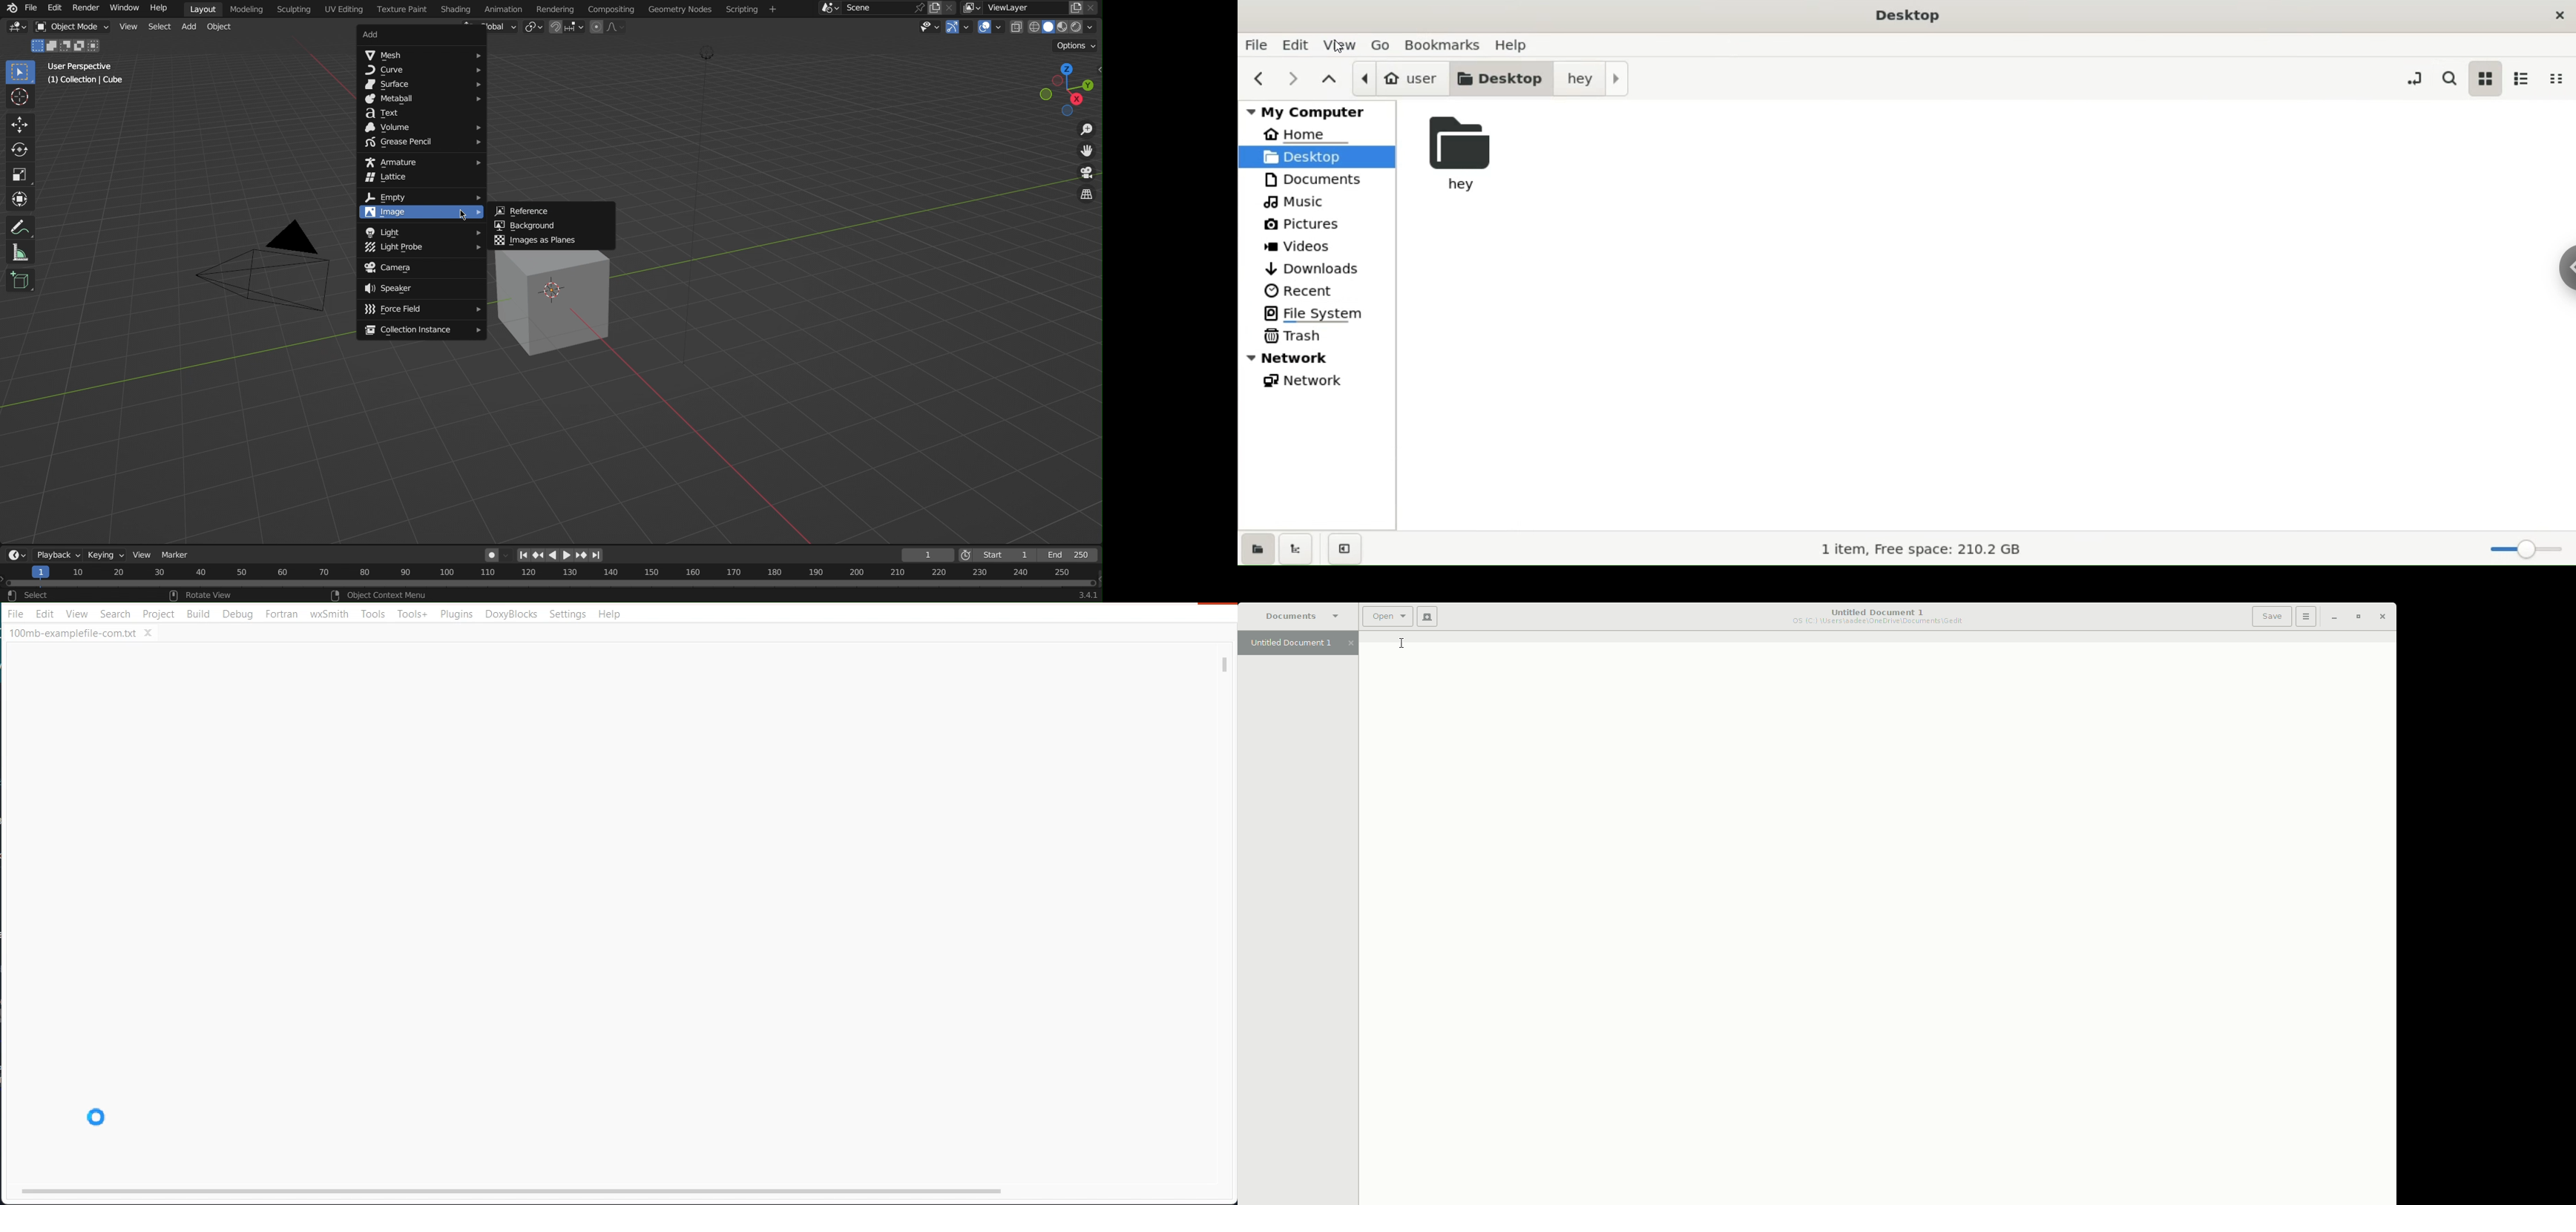 Image resolution: width=2576 pixels, height=1232 pixels. What do you see at coordinates (144, 554) in the screenshot?
I see `View` at bounding box center [144, 554].